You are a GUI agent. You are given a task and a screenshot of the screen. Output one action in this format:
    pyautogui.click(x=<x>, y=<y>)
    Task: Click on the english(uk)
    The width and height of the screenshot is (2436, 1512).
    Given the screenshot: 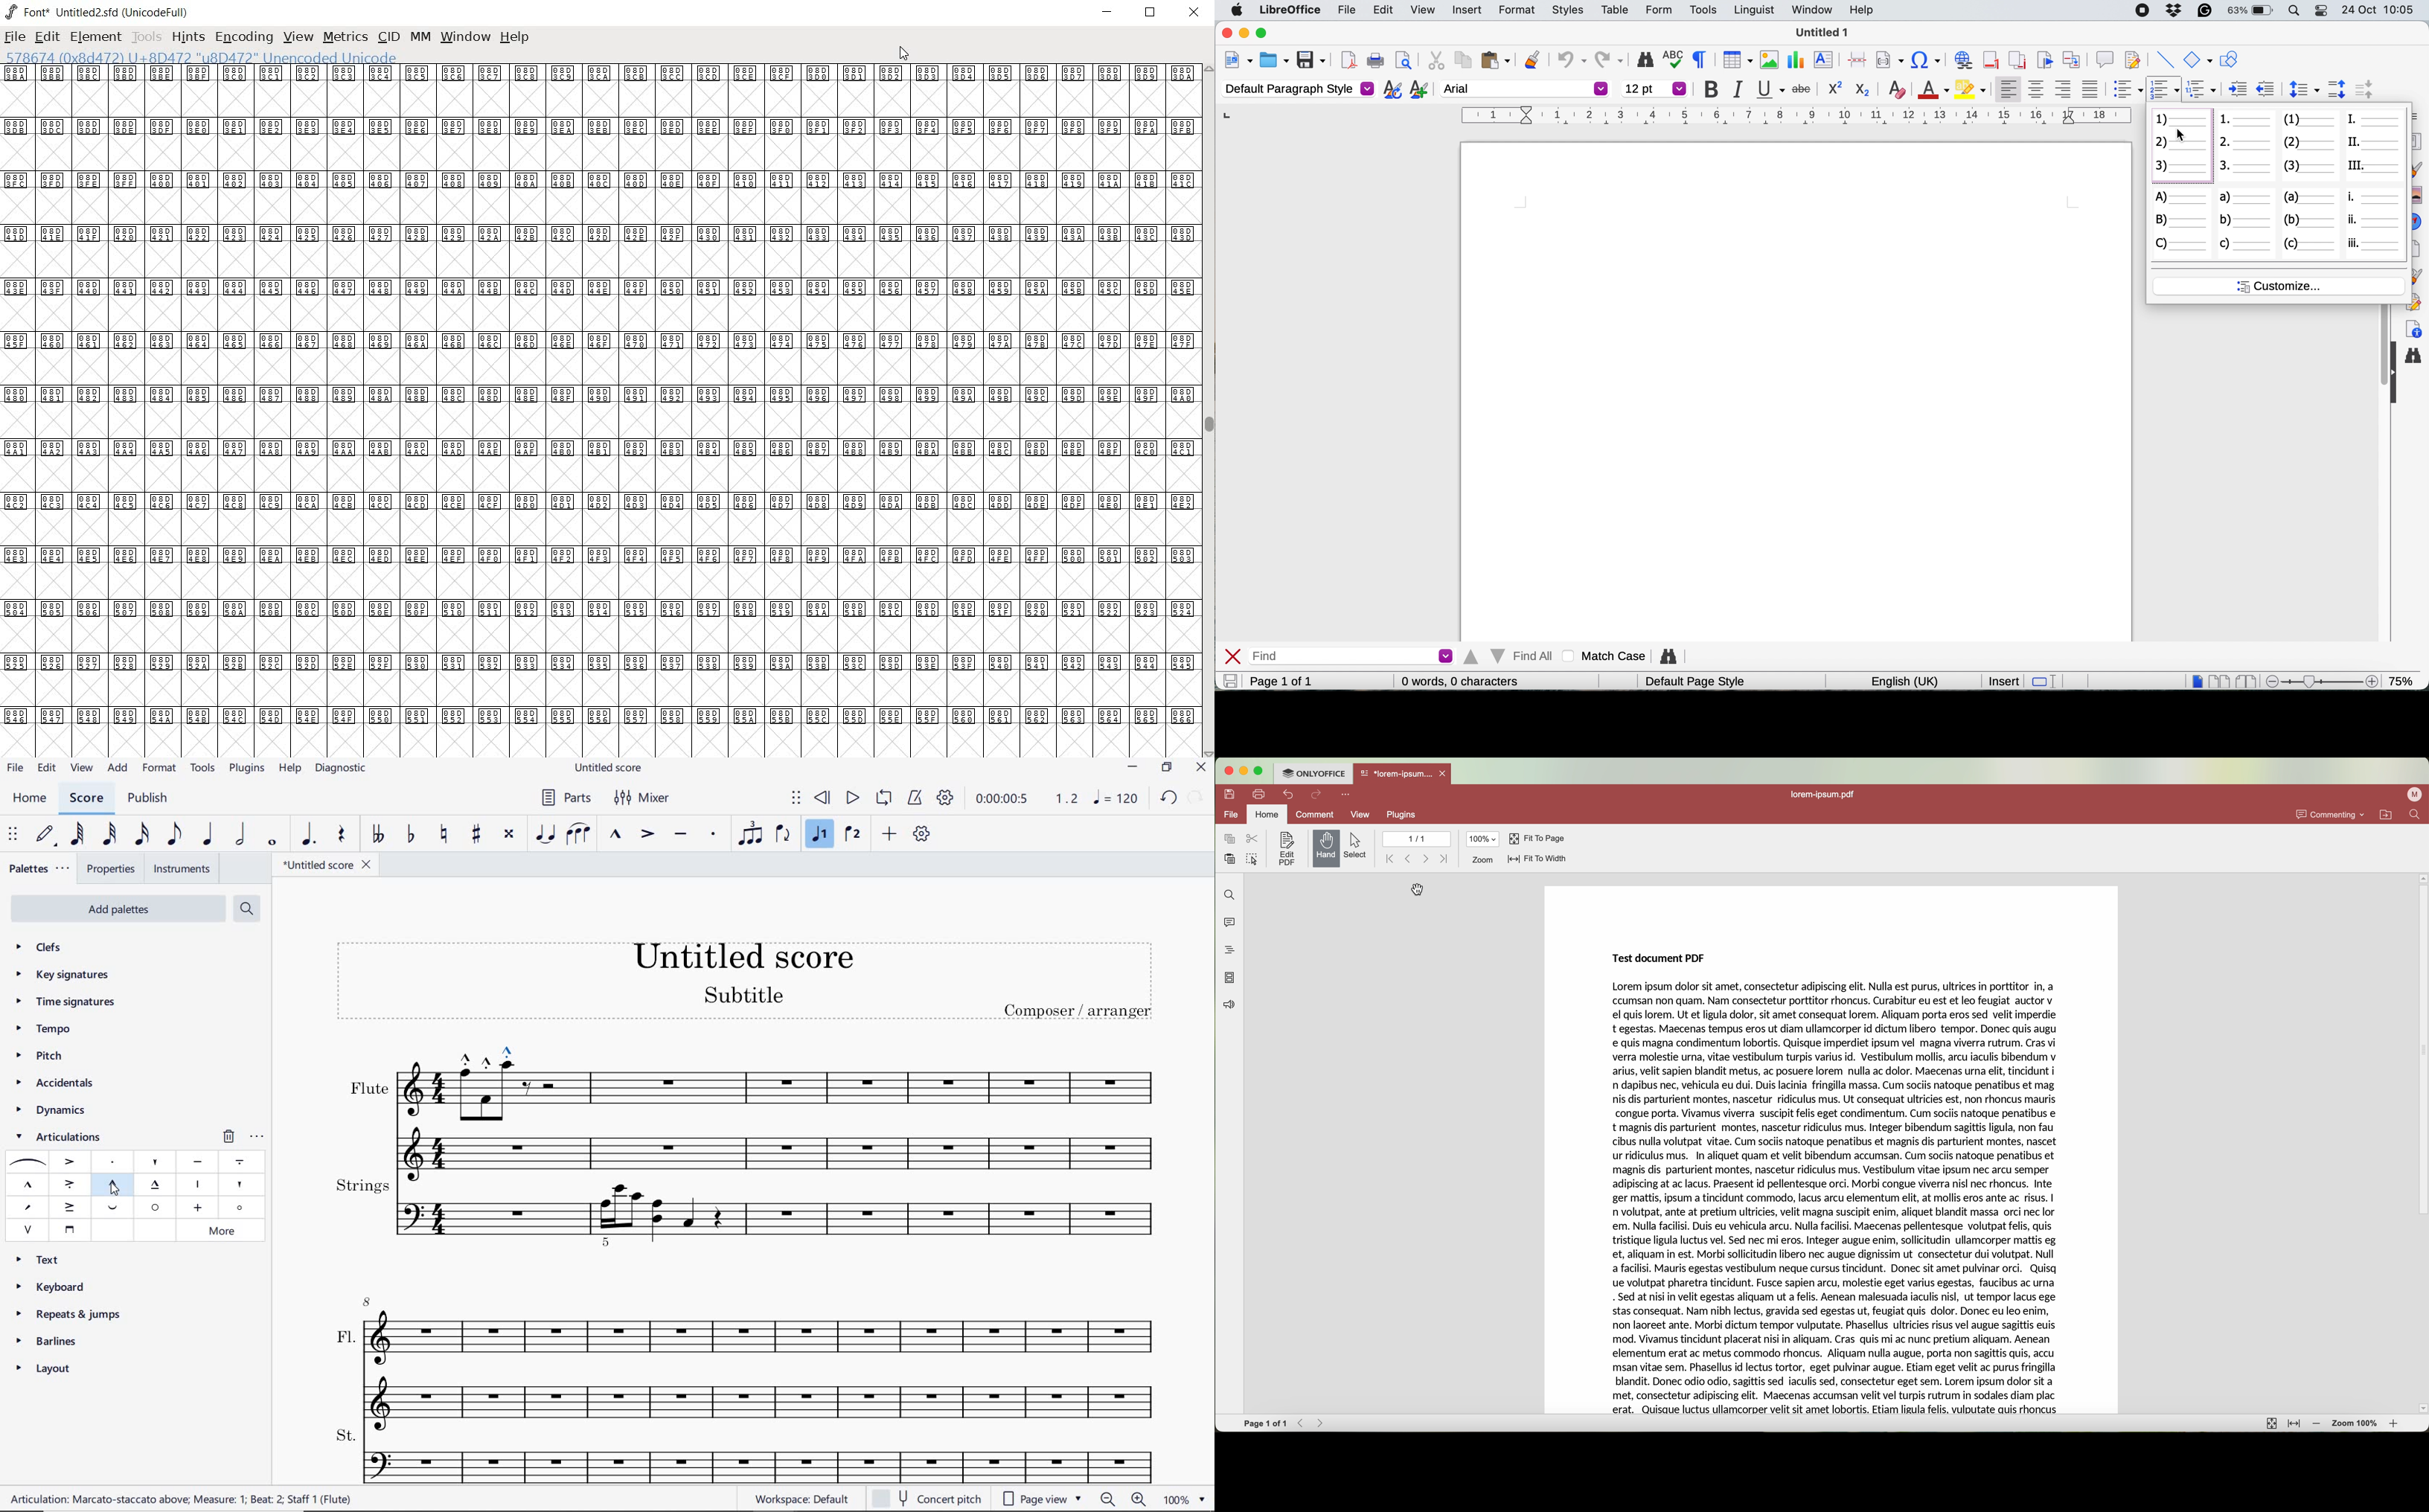 What is the action you would take?
    pyautogui.click(x=1909, y=682)
    